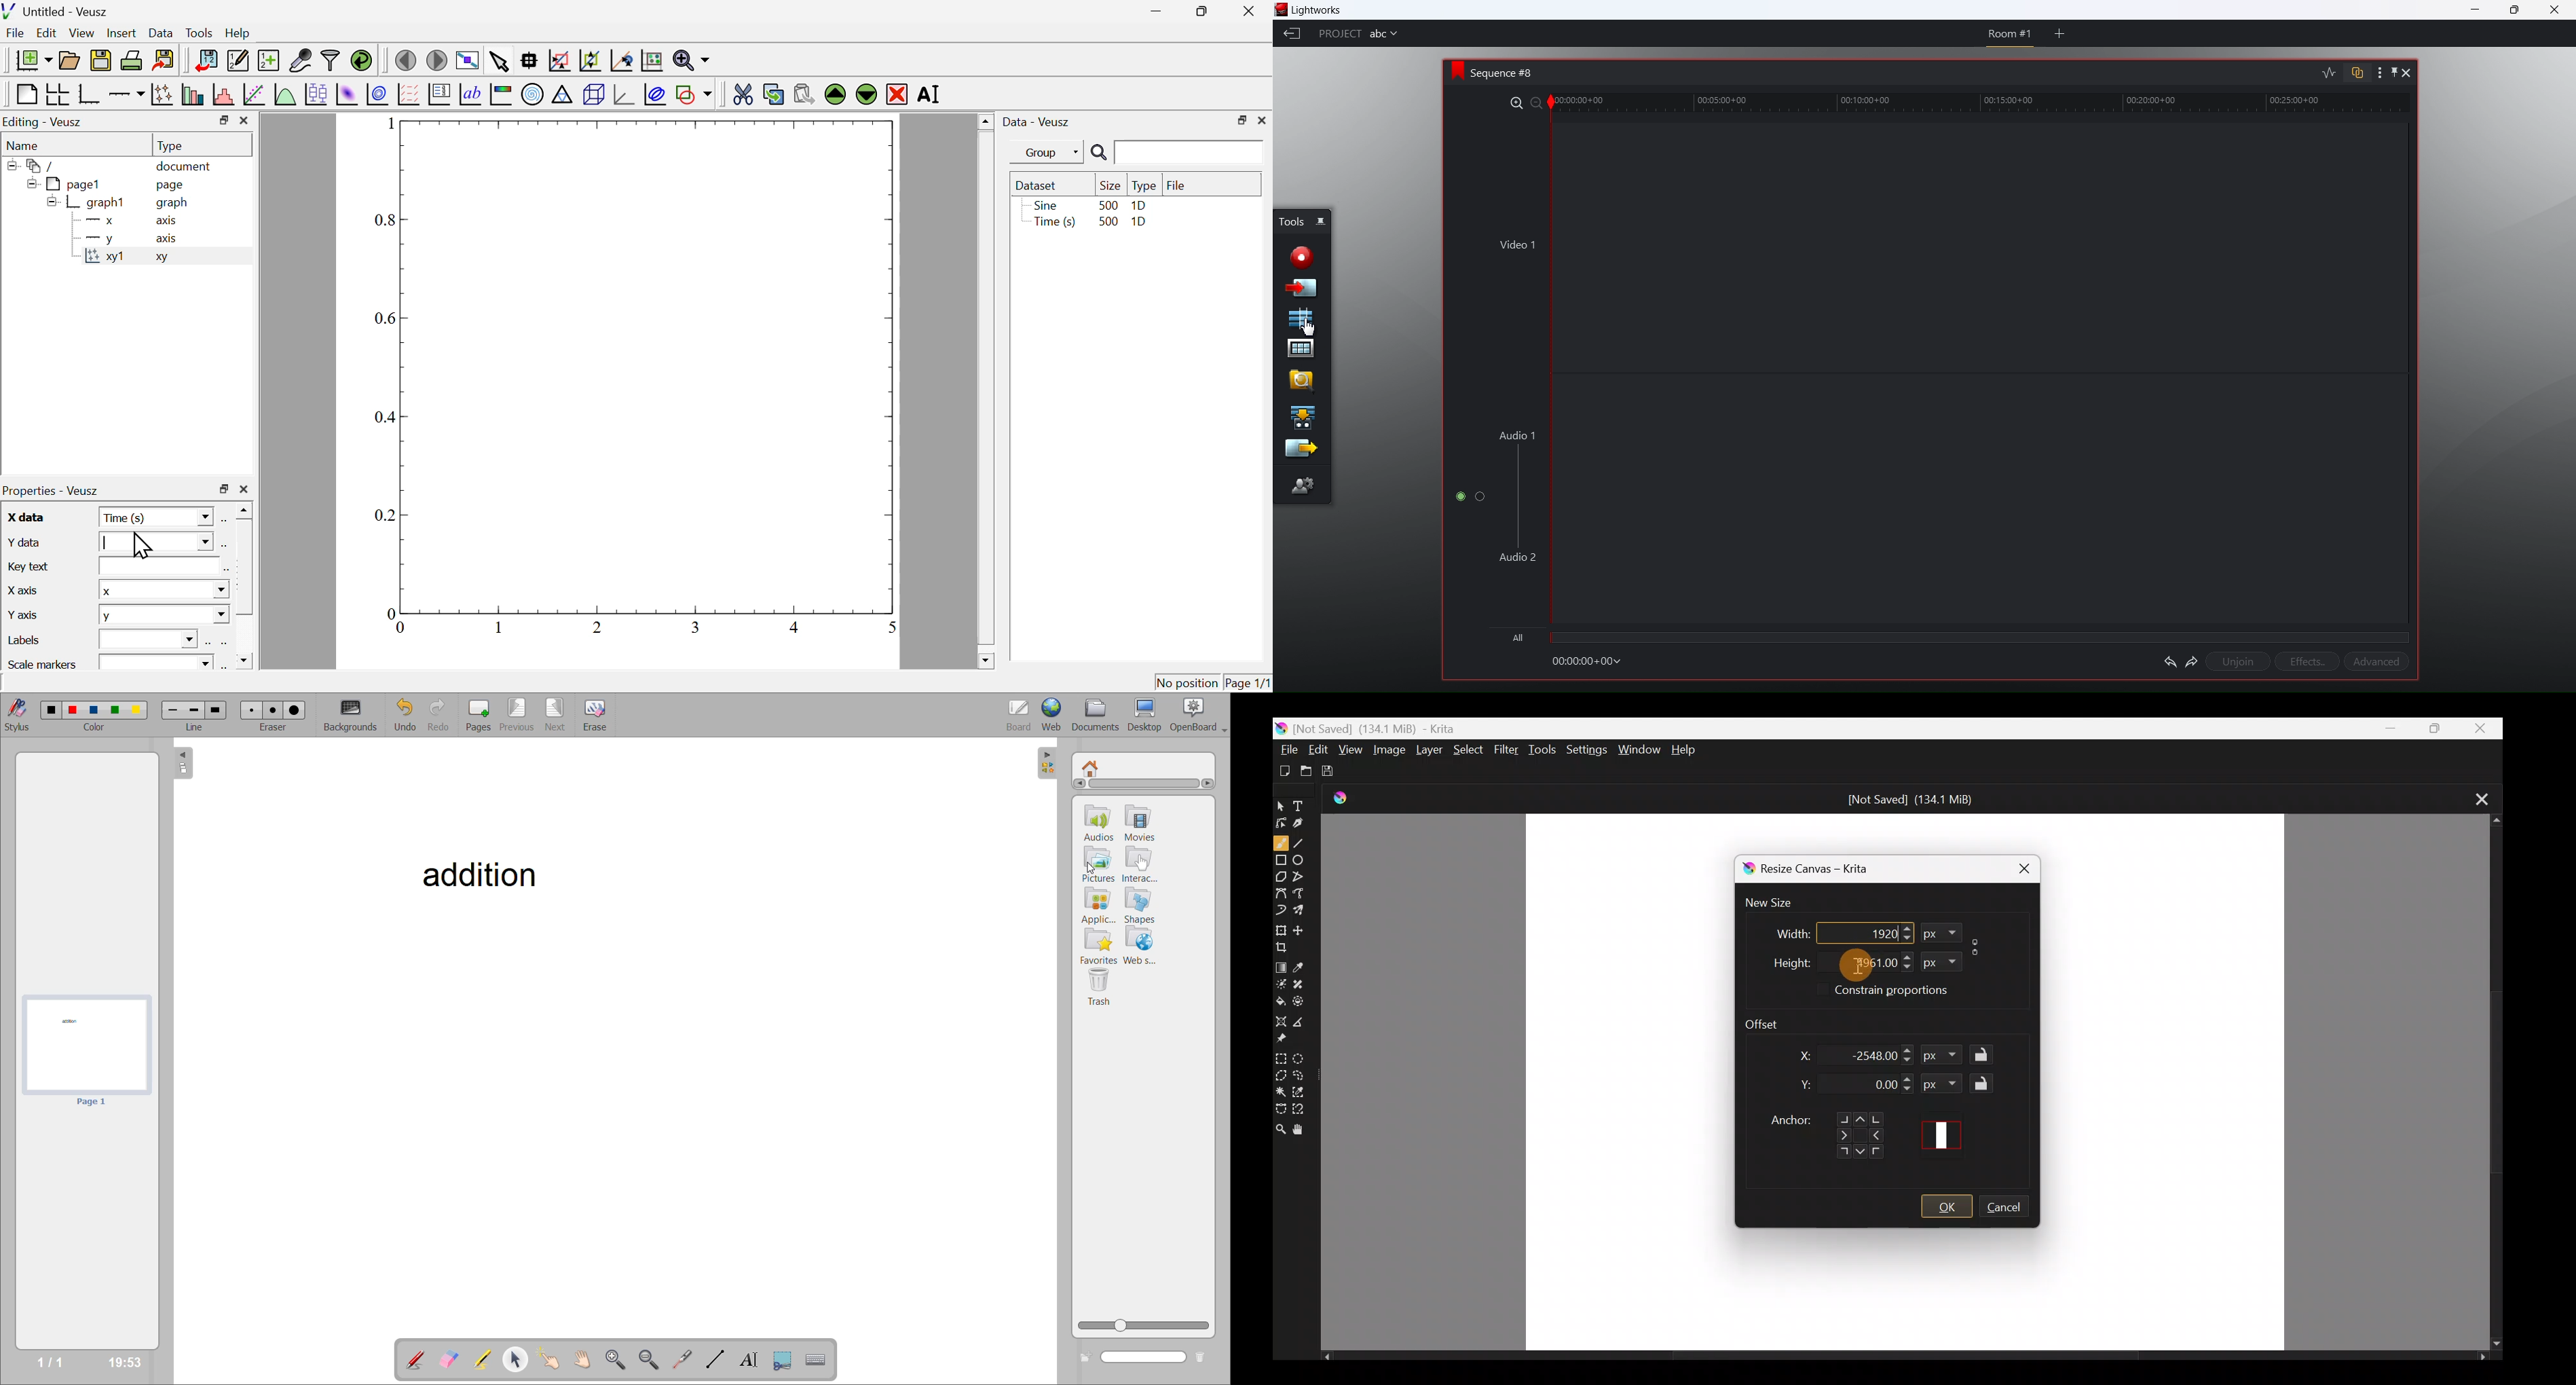 The height and width of the screenshot is (1400, 2576). What do you see at coordinates (1457, 498) in the screenshot?
I see `mute/unmute` at bounding box center [1457, 498].